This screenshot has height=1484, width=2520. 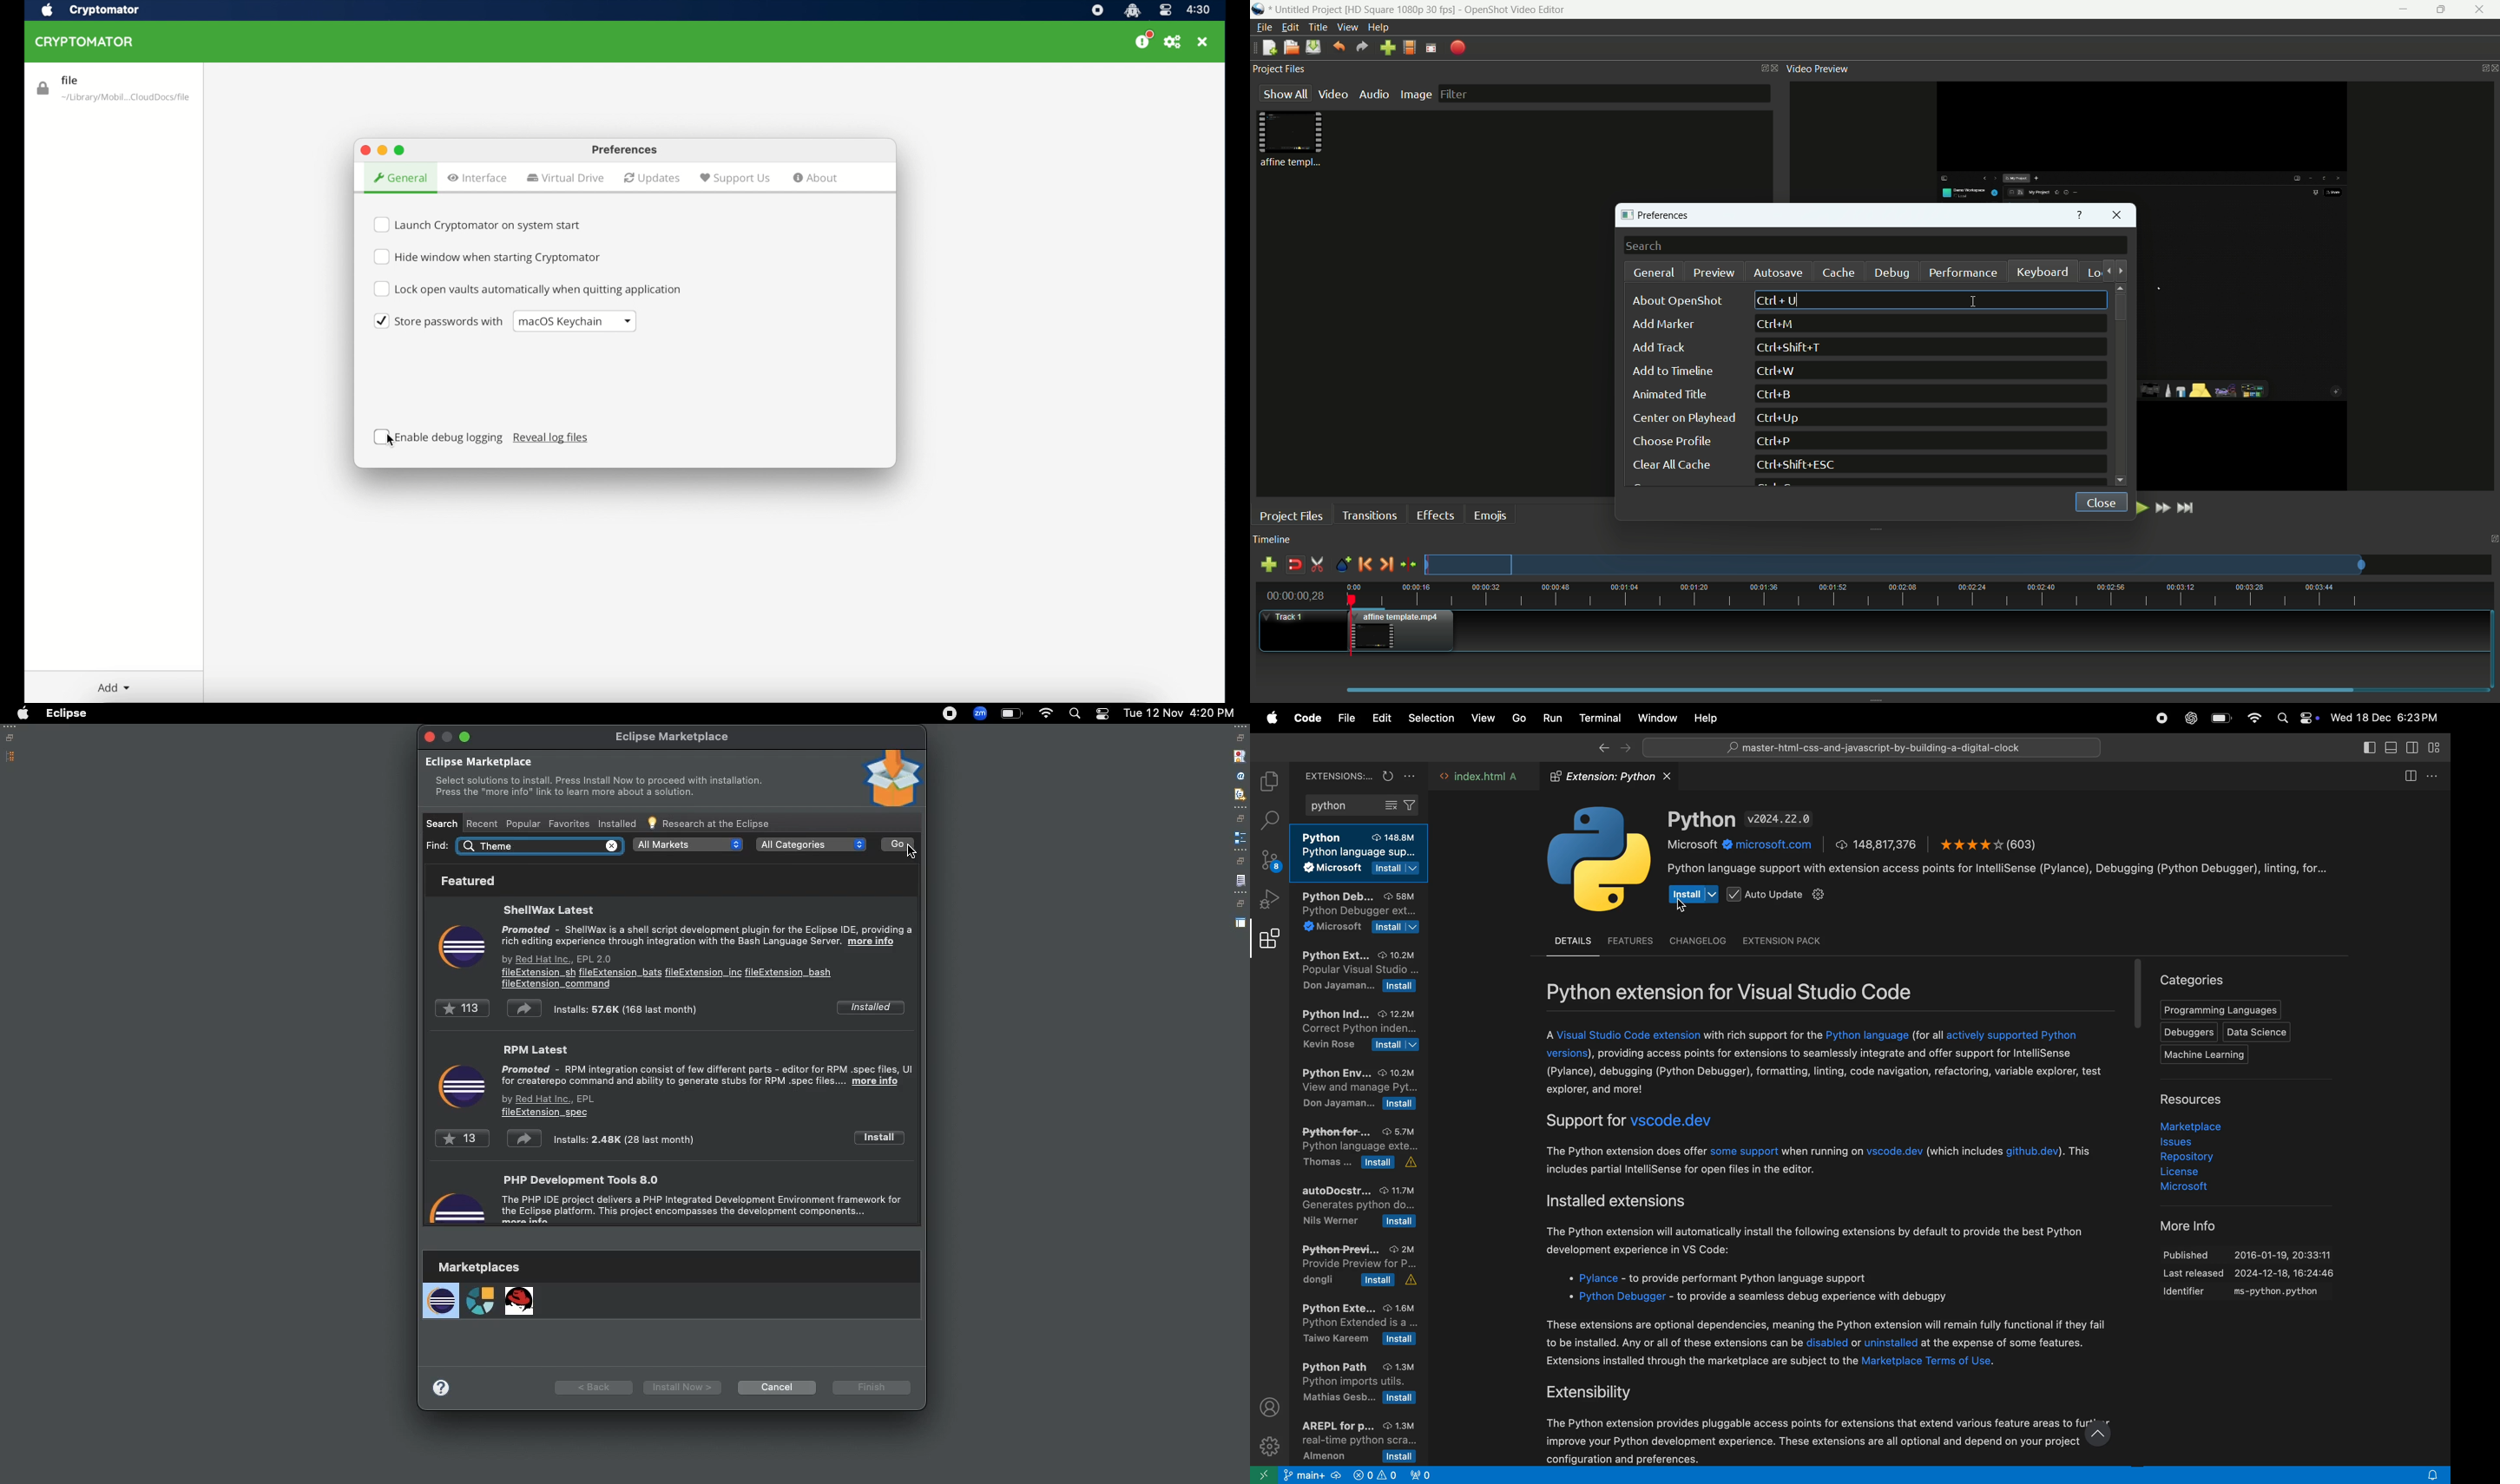 What do you see at coordinates (1386, 775) in the screenshot?
I see `refresh` at bounding box center [1386, 775].